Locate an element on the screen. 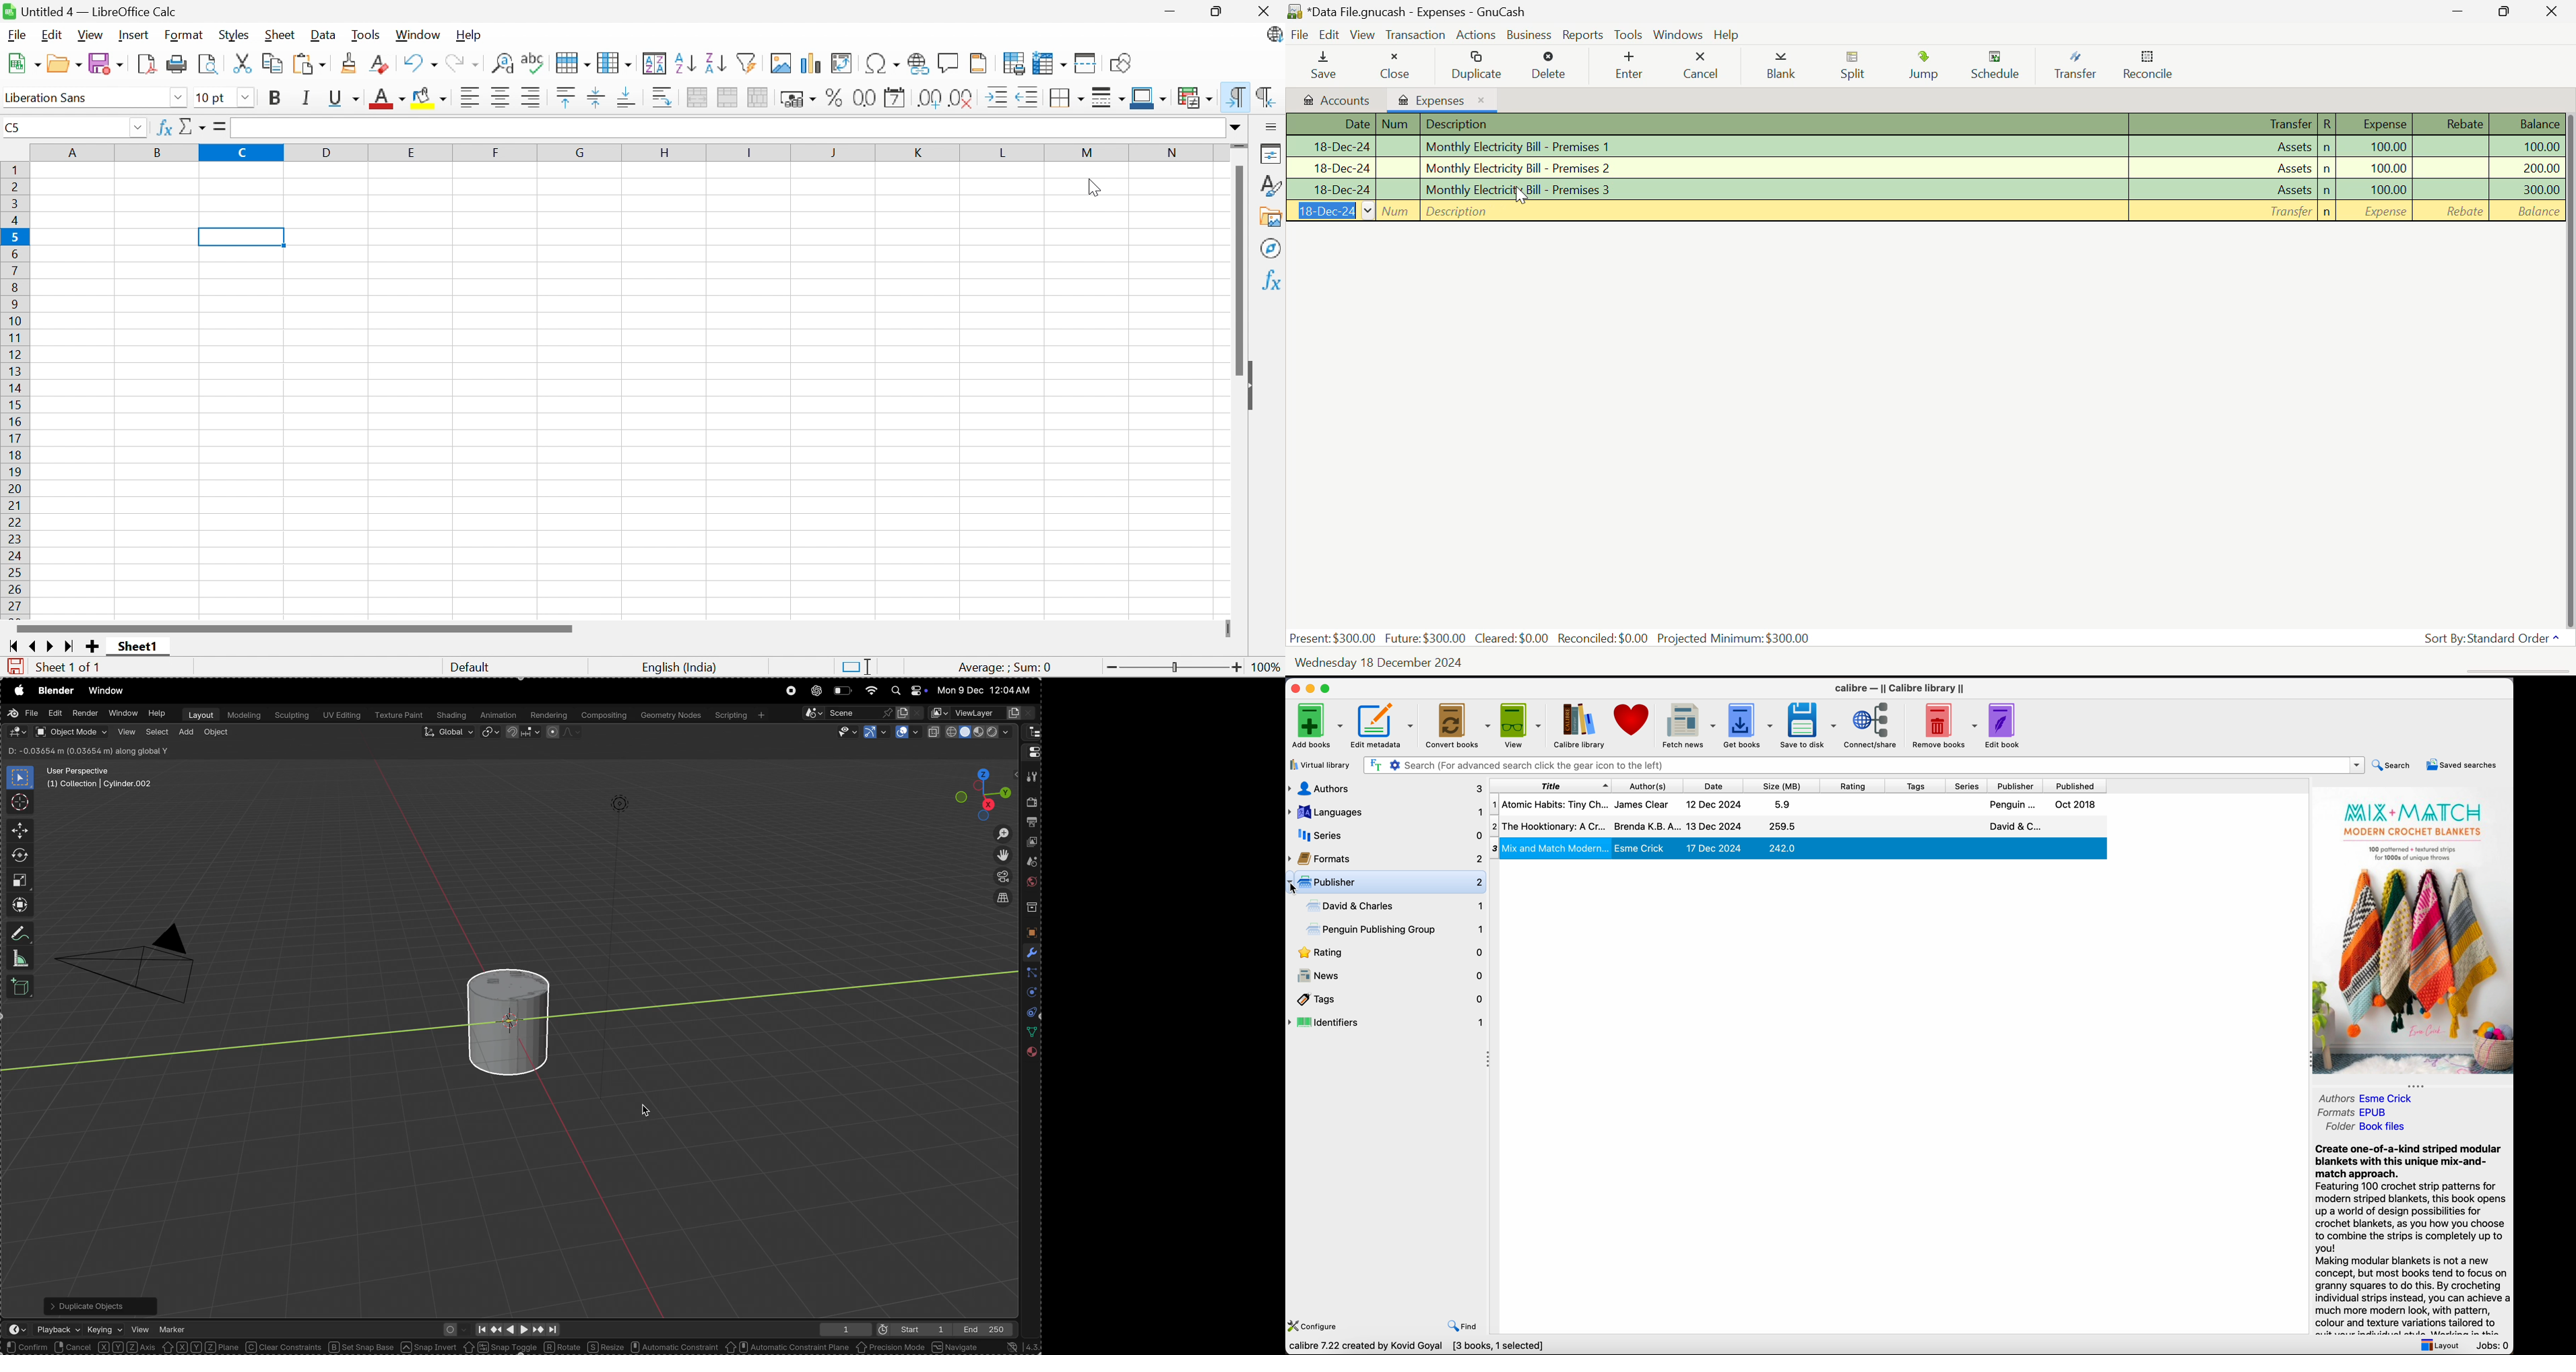 Image resolution: width=2576 pixels, height=1372 pixels. find is located at coordinates (1464, 1326).